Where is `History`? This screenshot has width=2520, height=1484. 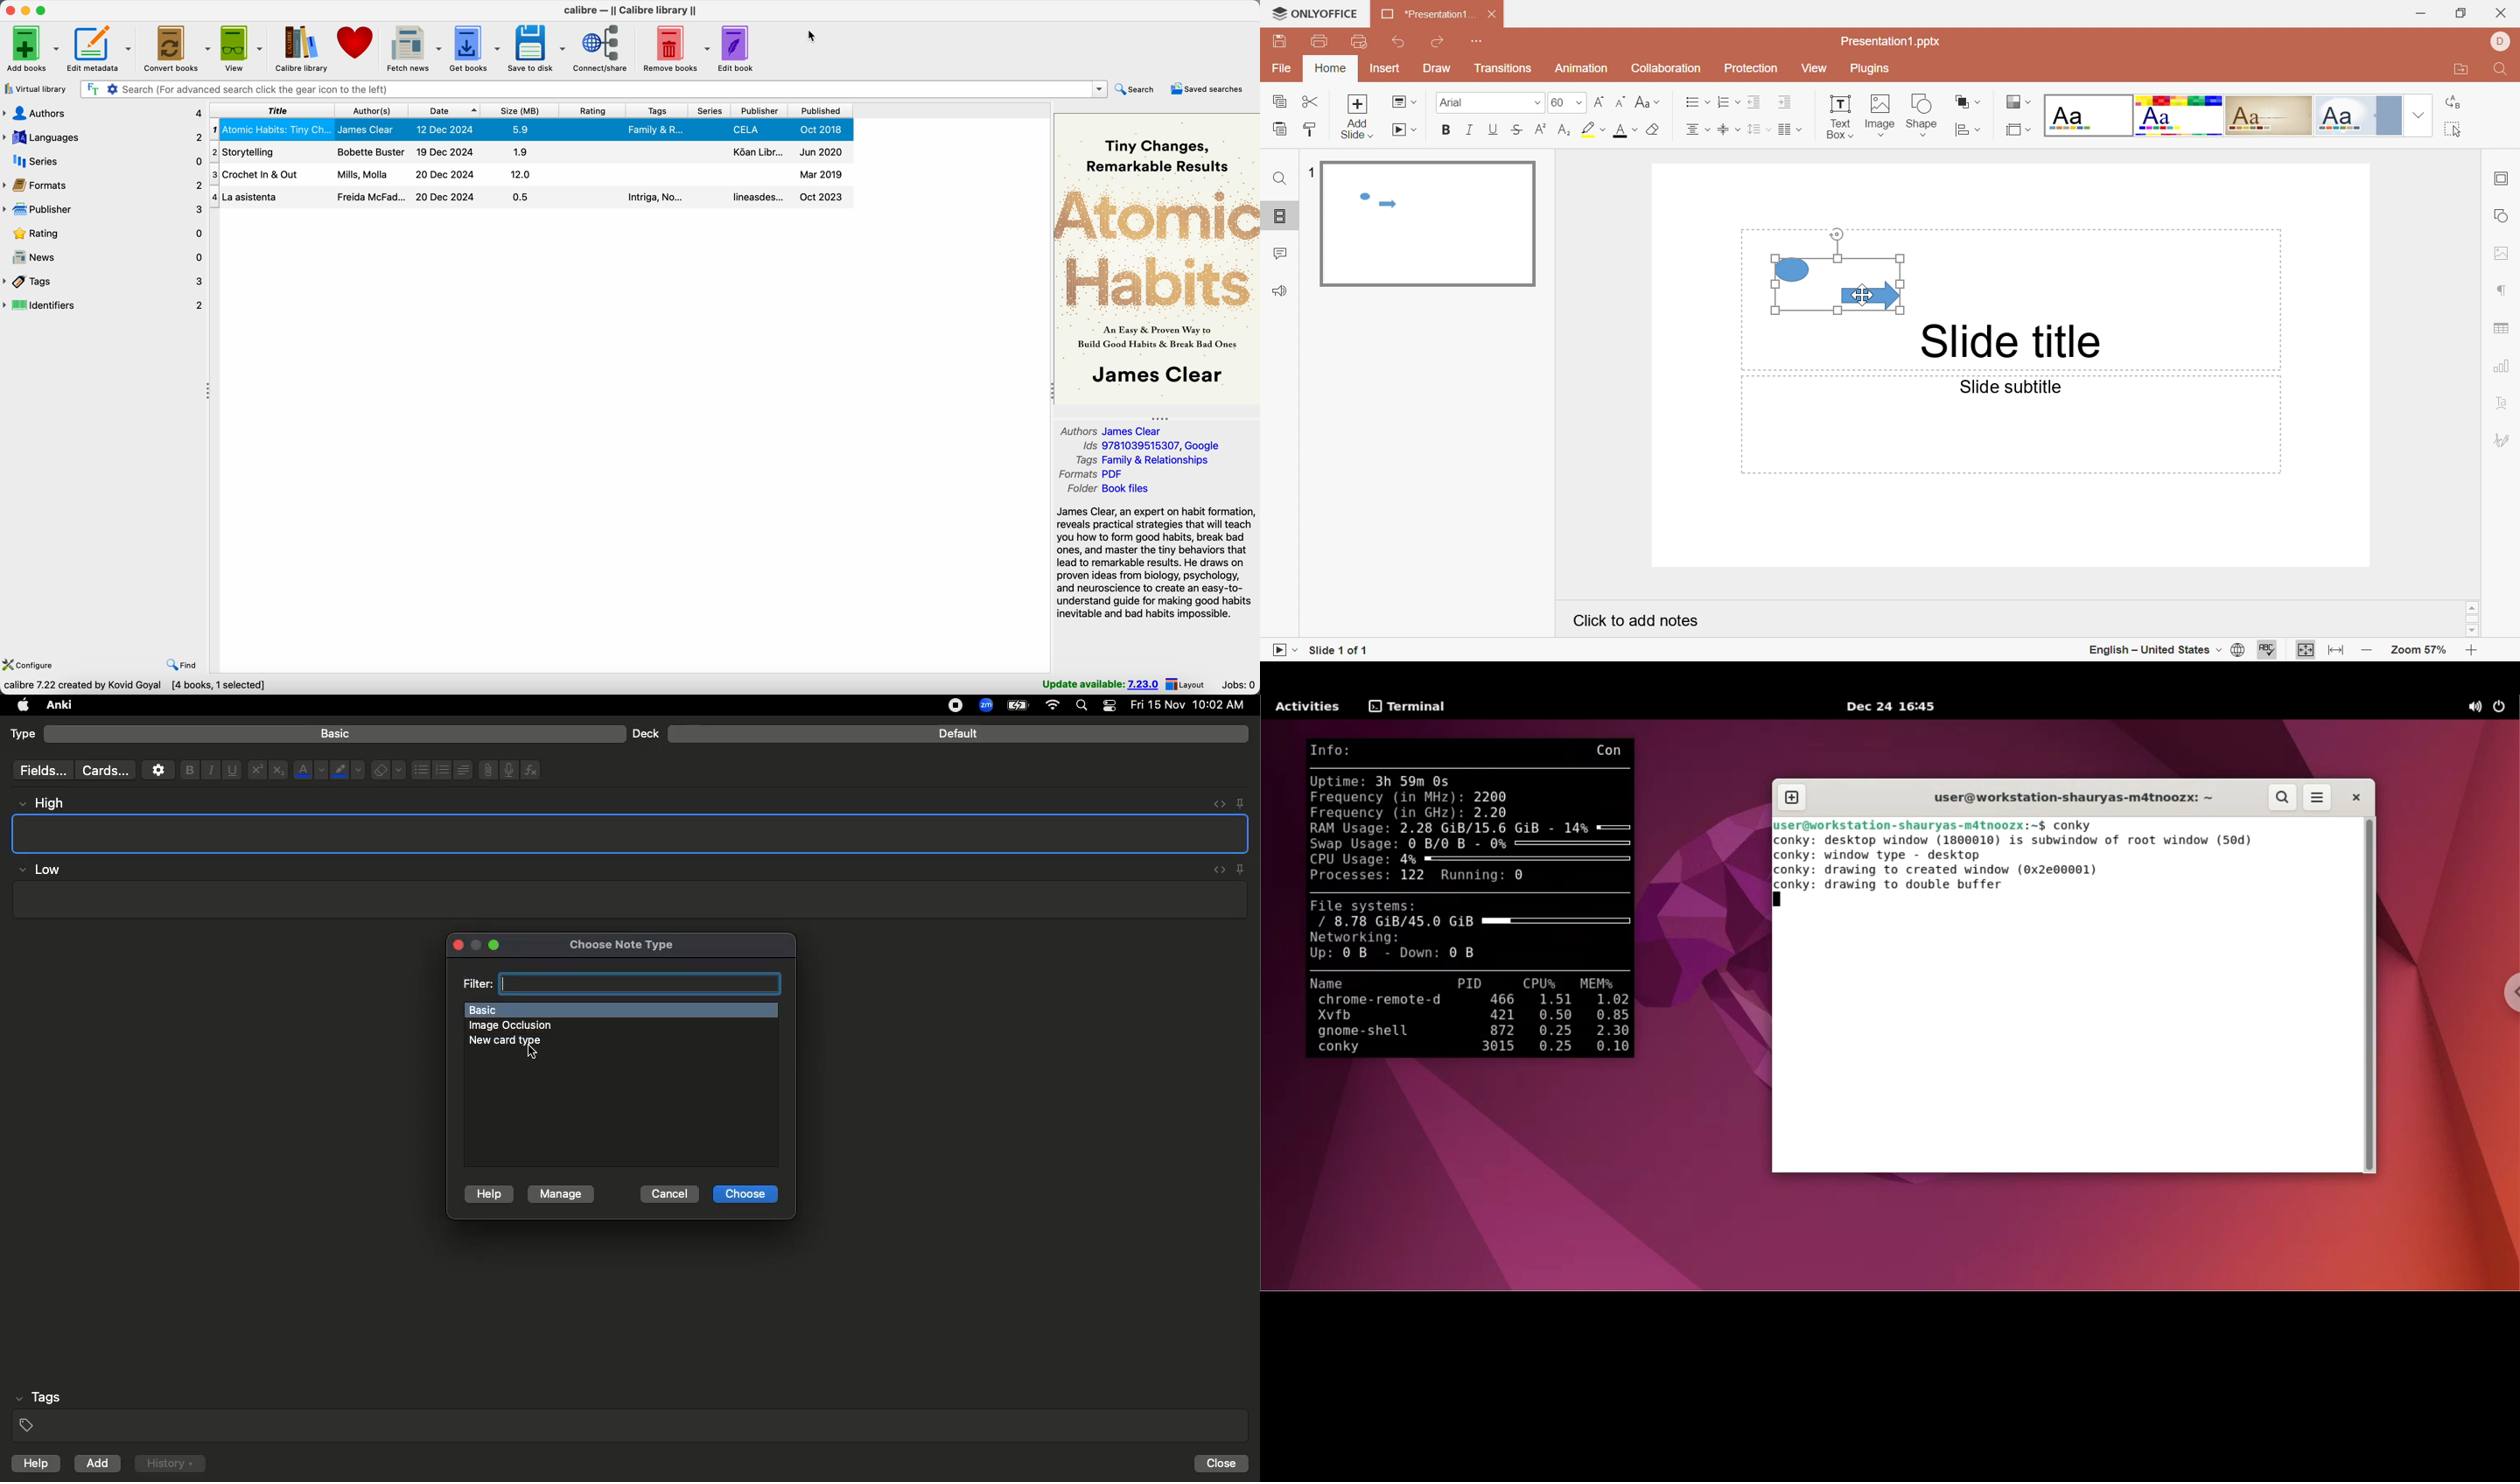 History is located at coordinates (170, 1464).